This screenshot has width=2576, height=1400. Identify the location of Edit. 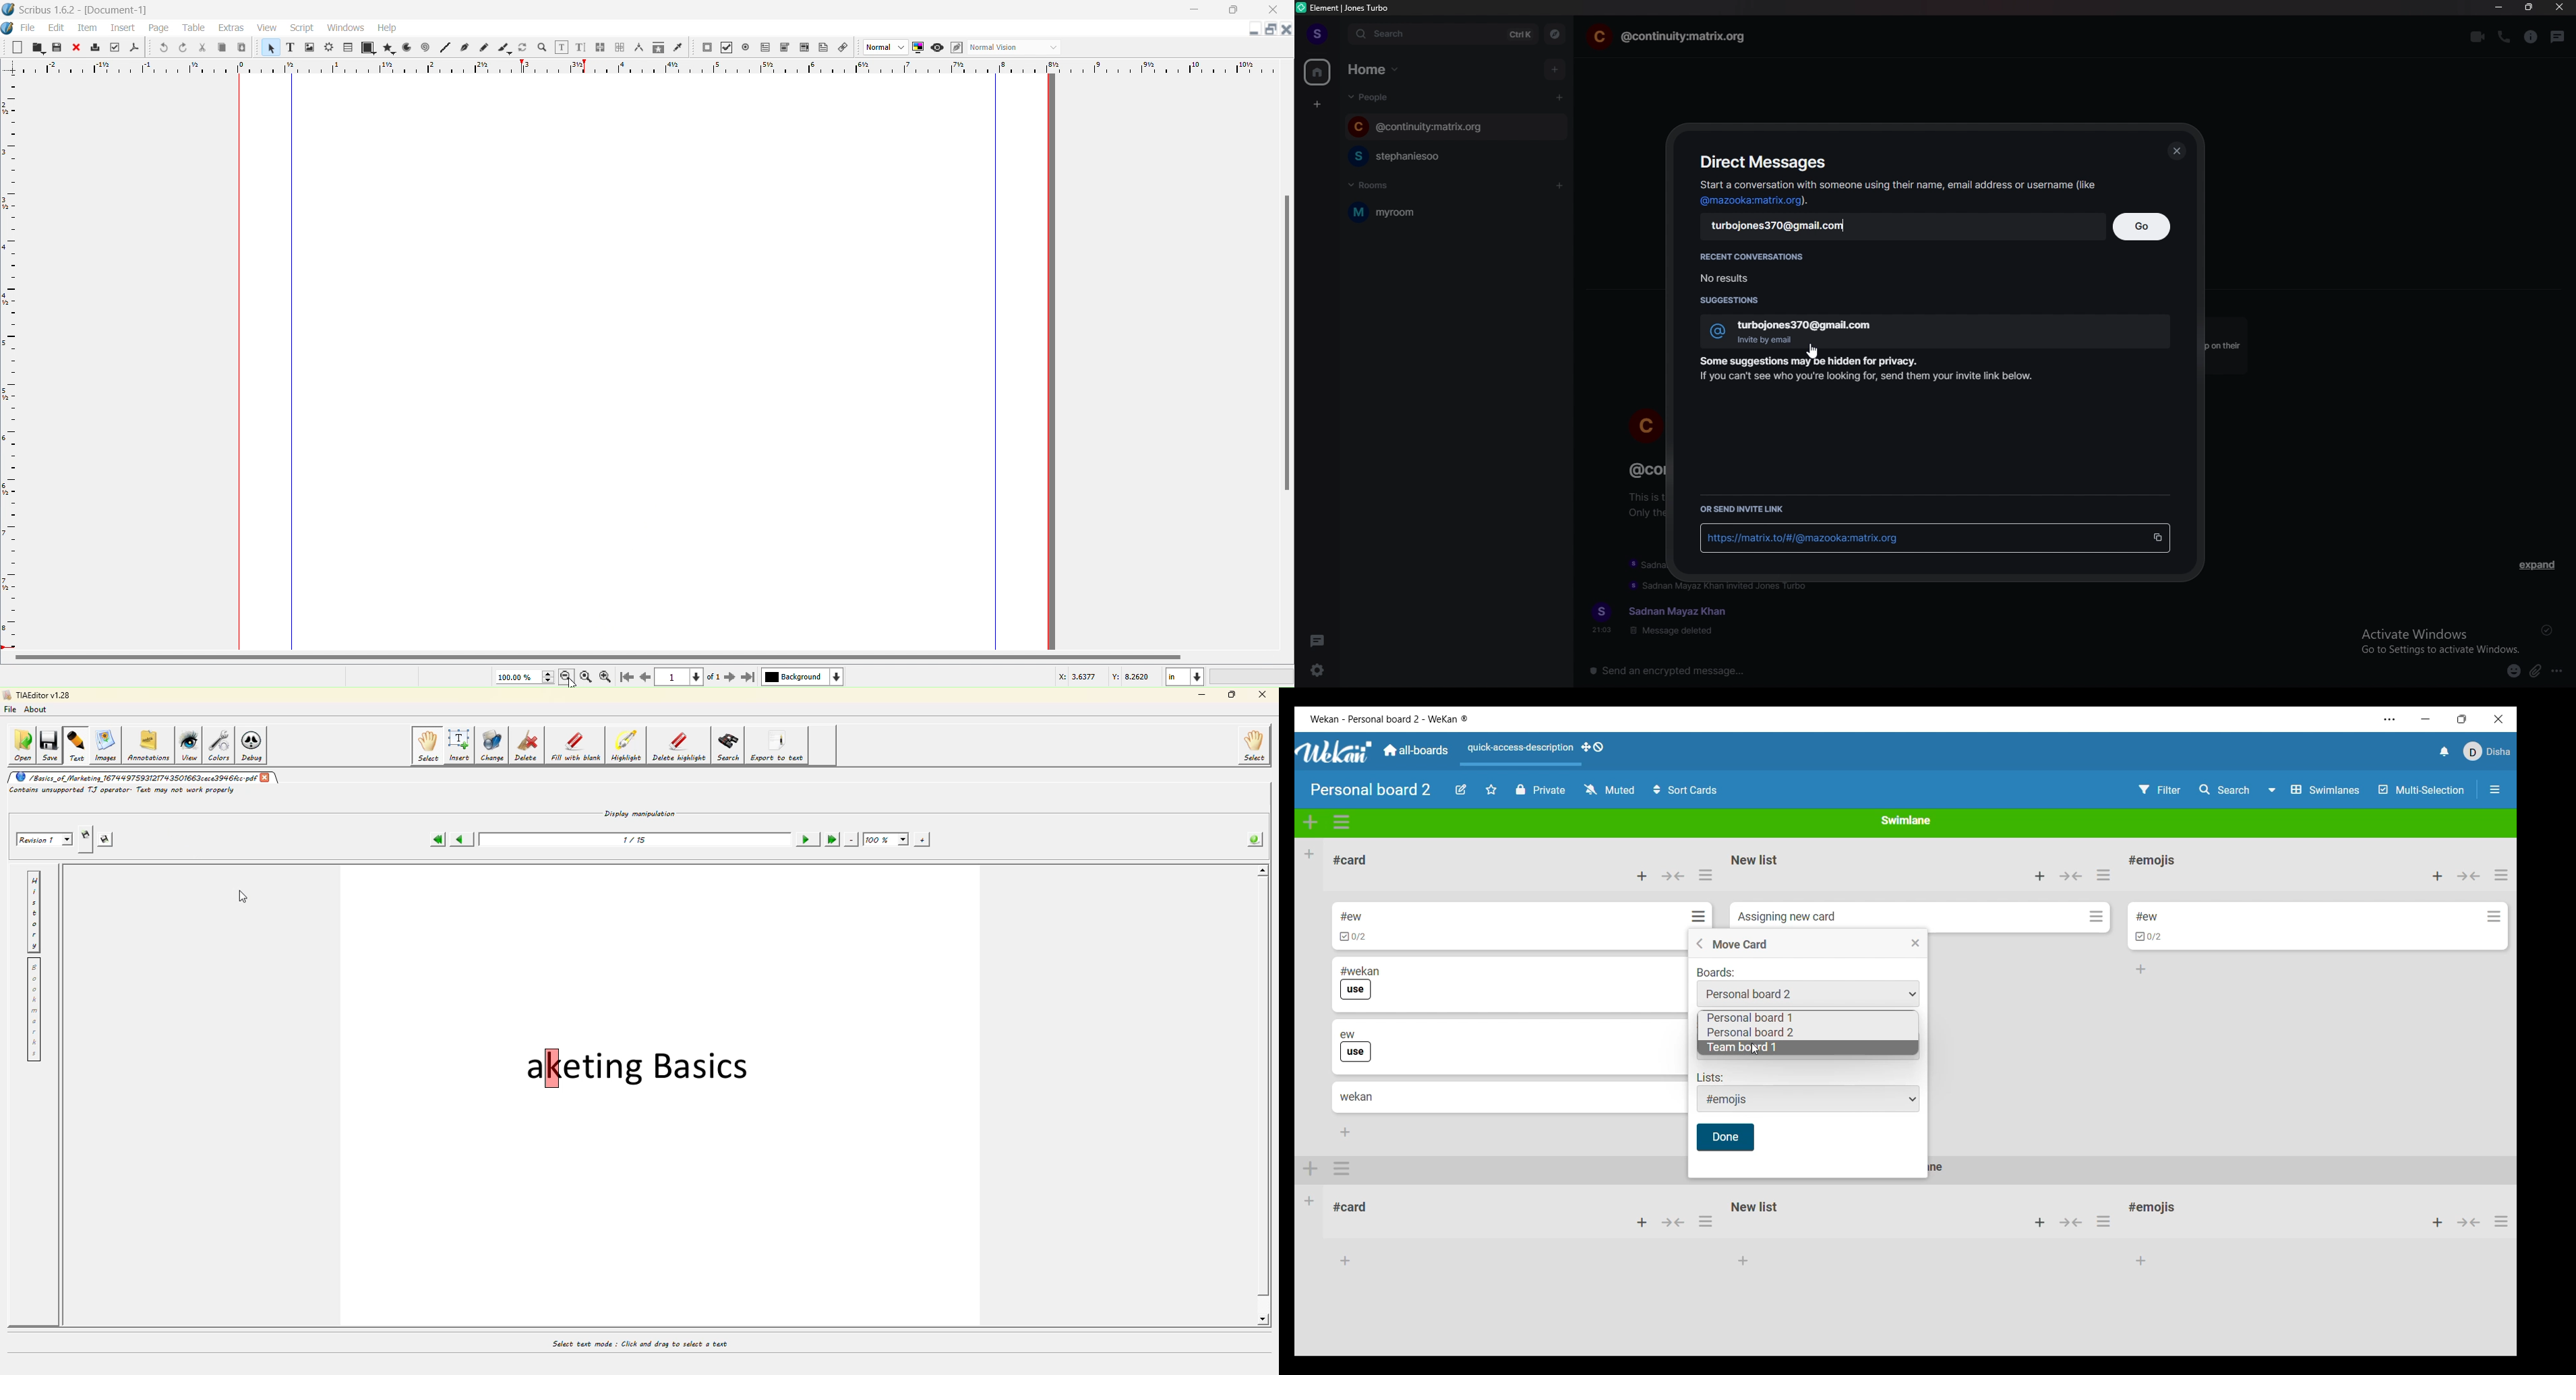
(55, 28).